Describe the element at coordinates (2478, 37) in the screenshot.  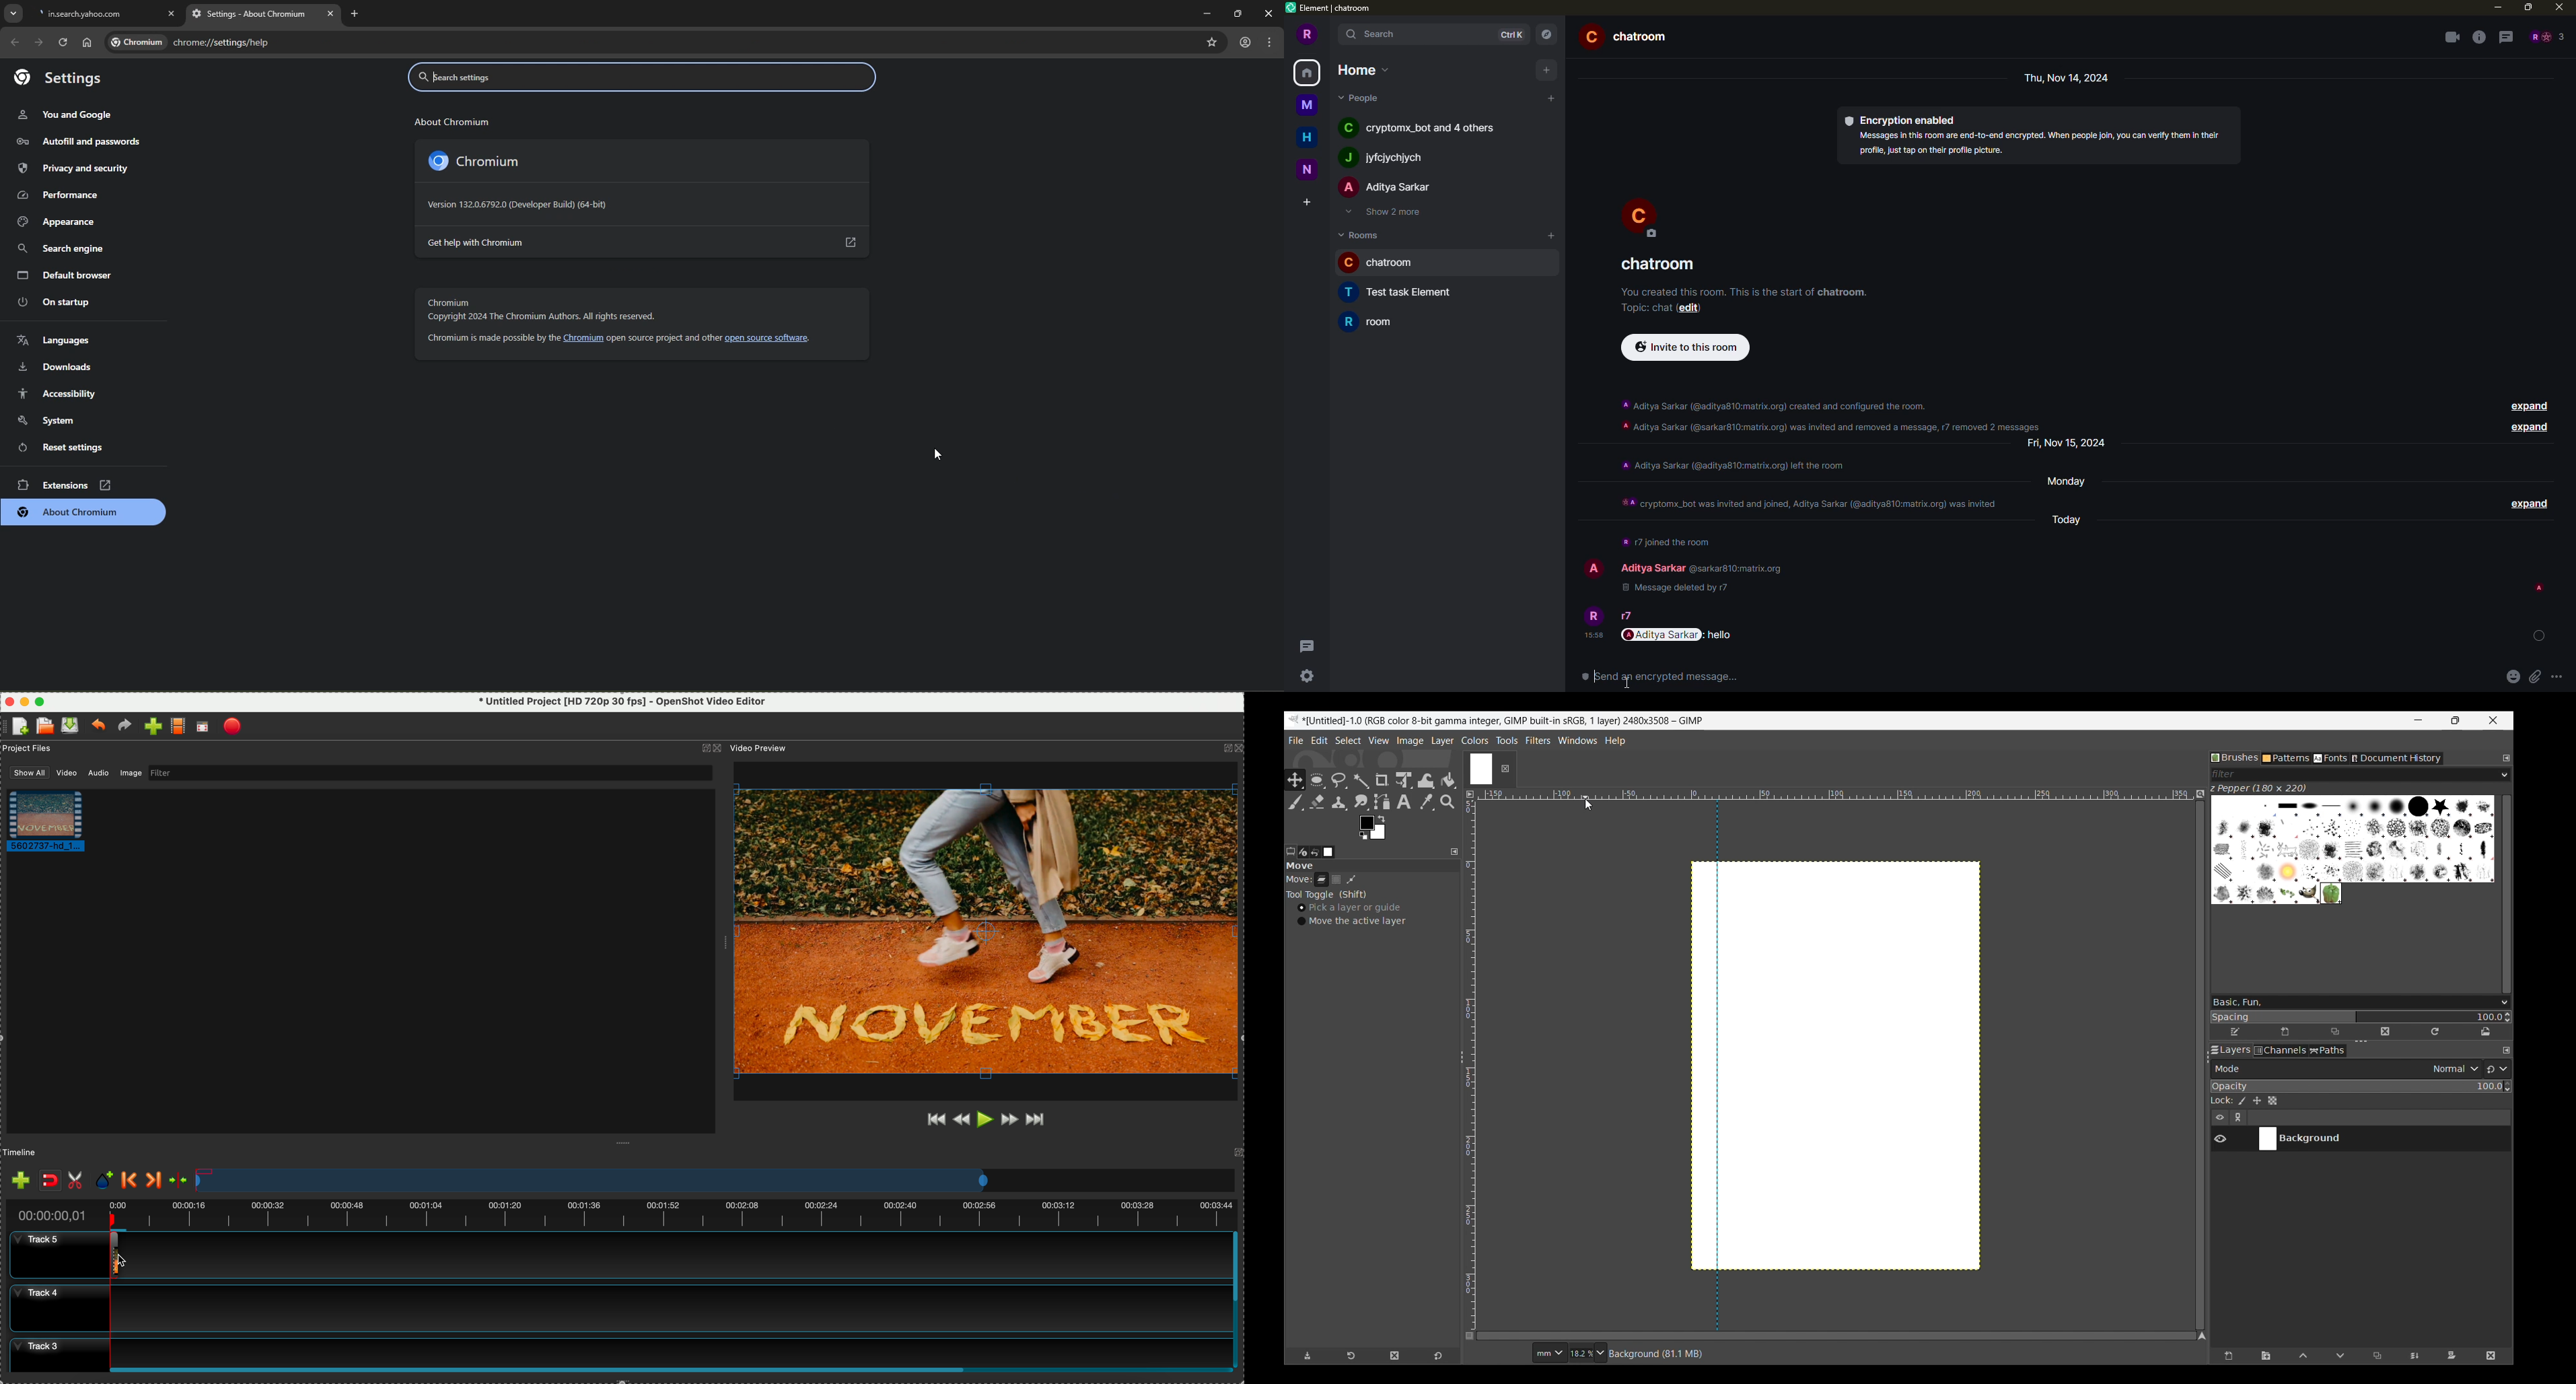
I see `info` at that location.